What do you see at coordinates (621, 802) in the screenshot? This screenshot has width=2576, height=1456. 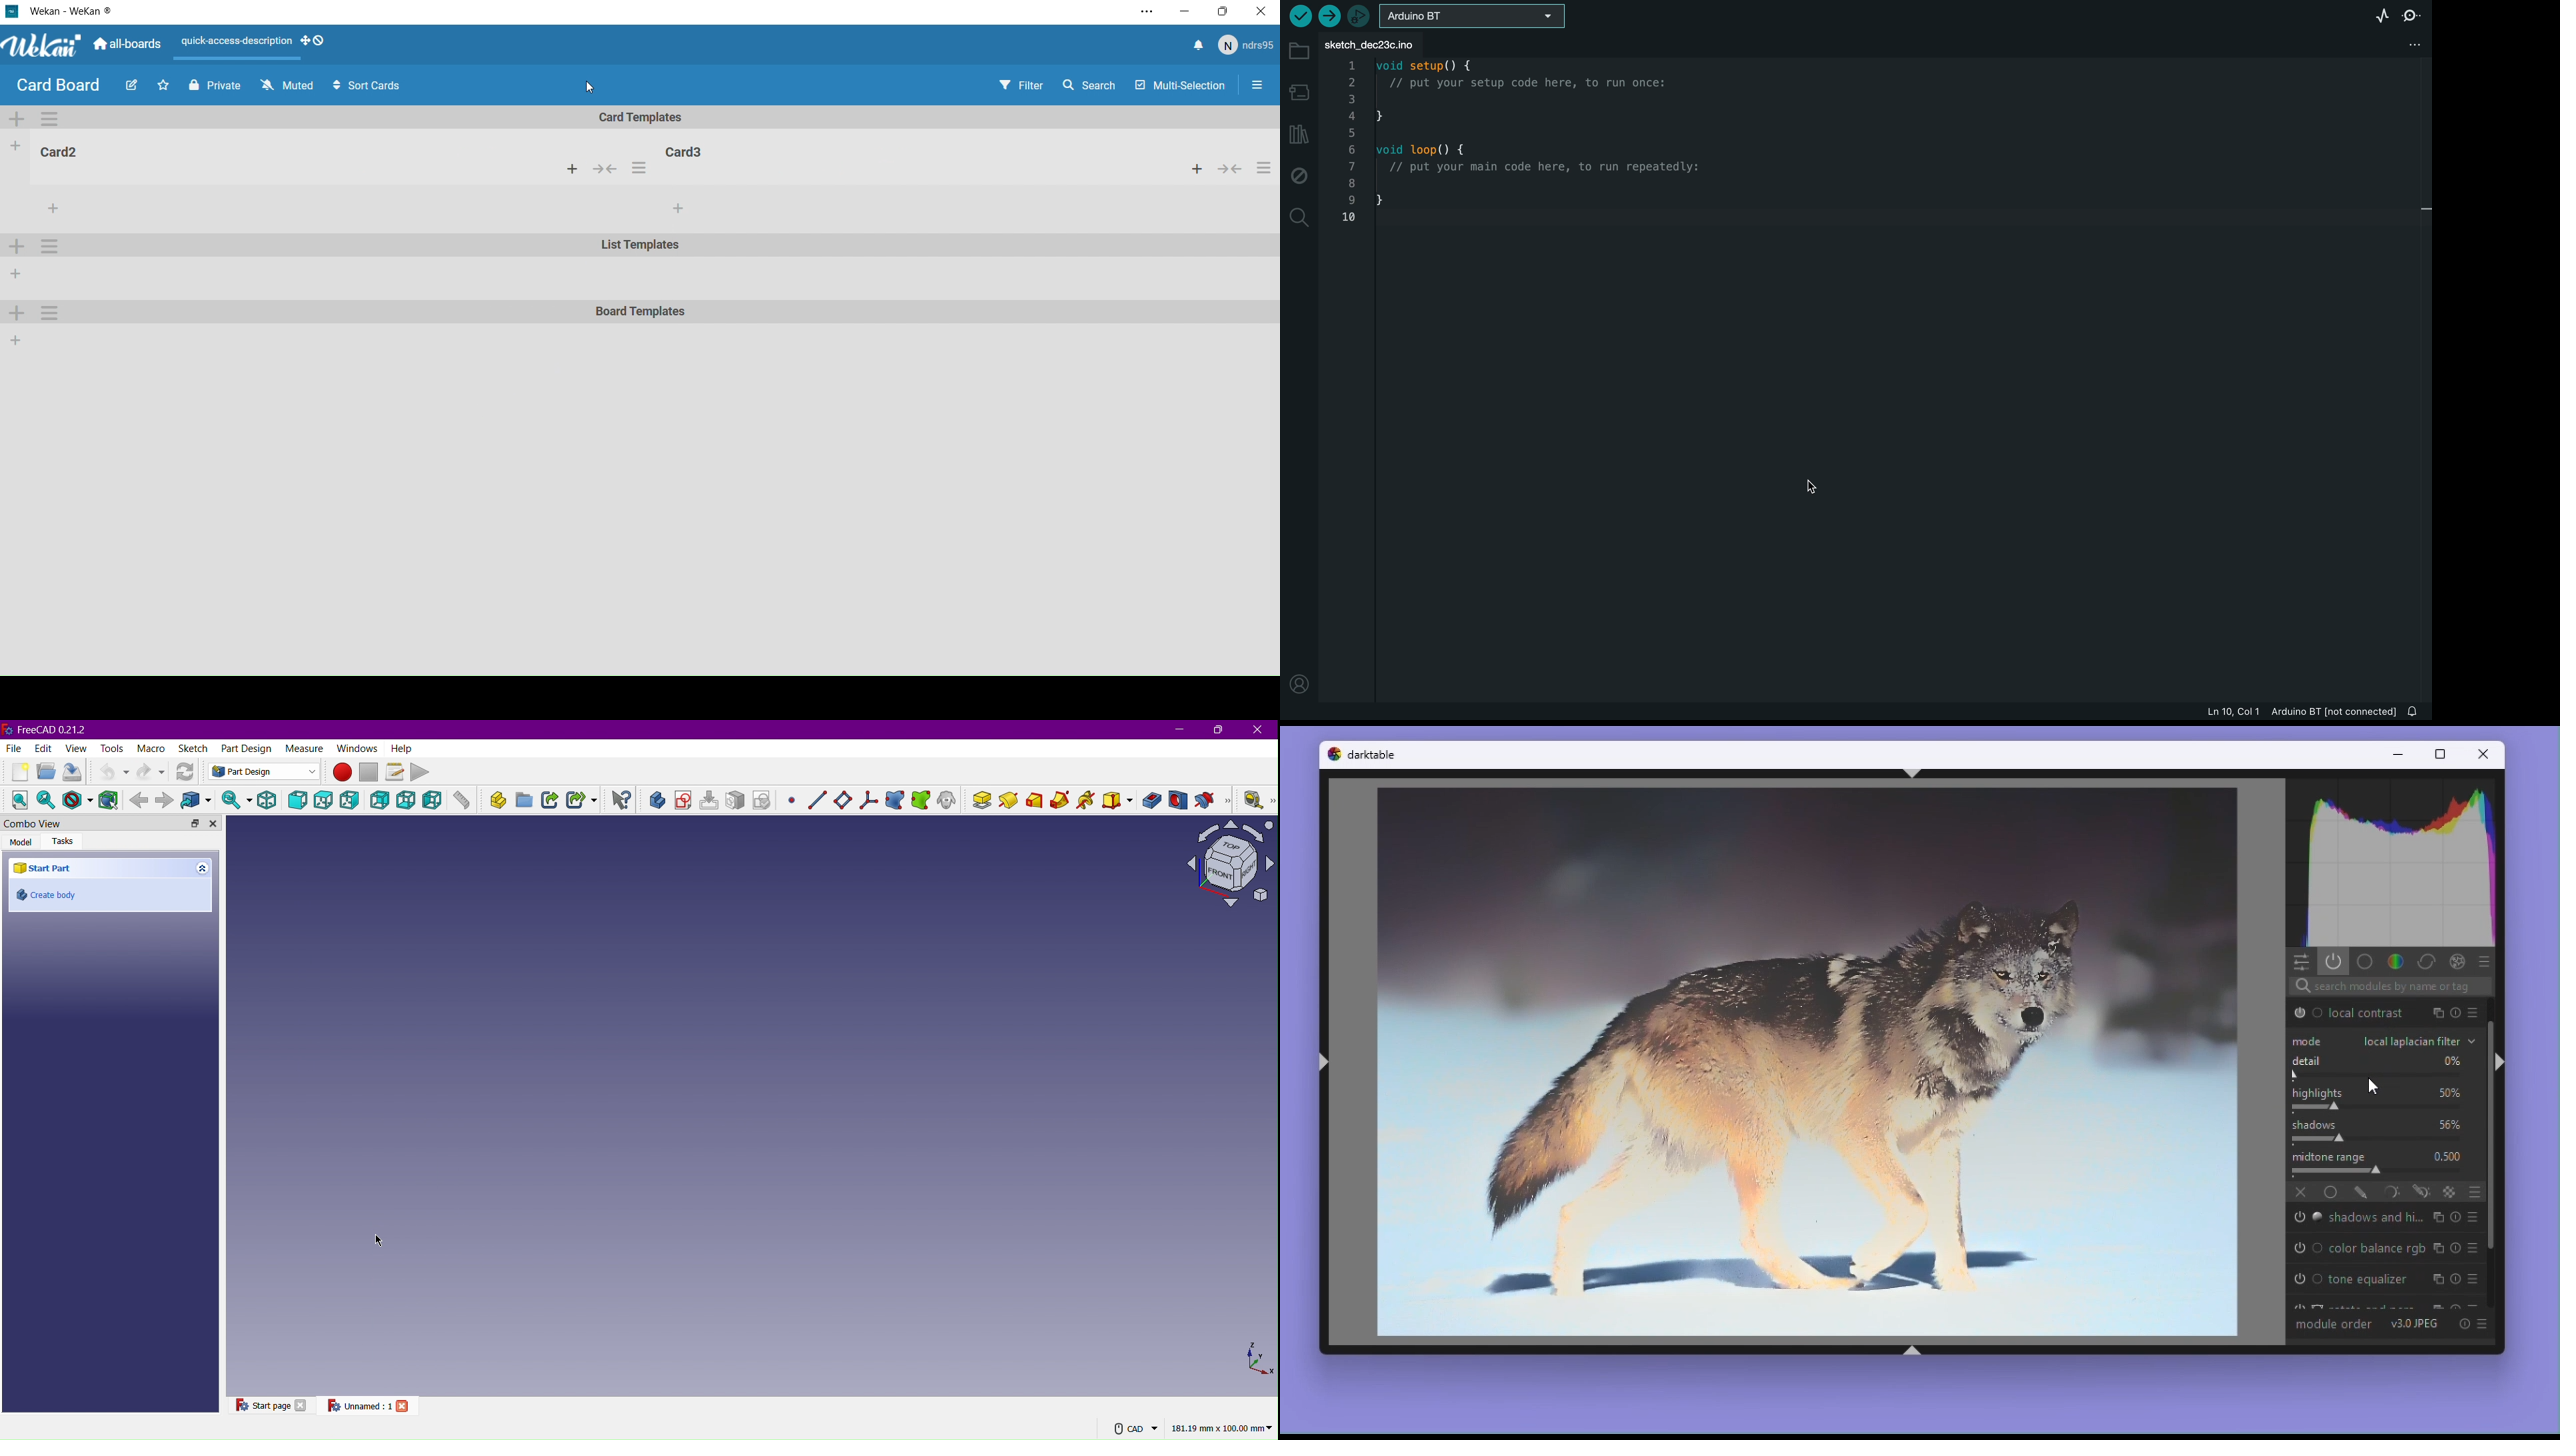 I see `What's this?` at bounding box center [621, 802].